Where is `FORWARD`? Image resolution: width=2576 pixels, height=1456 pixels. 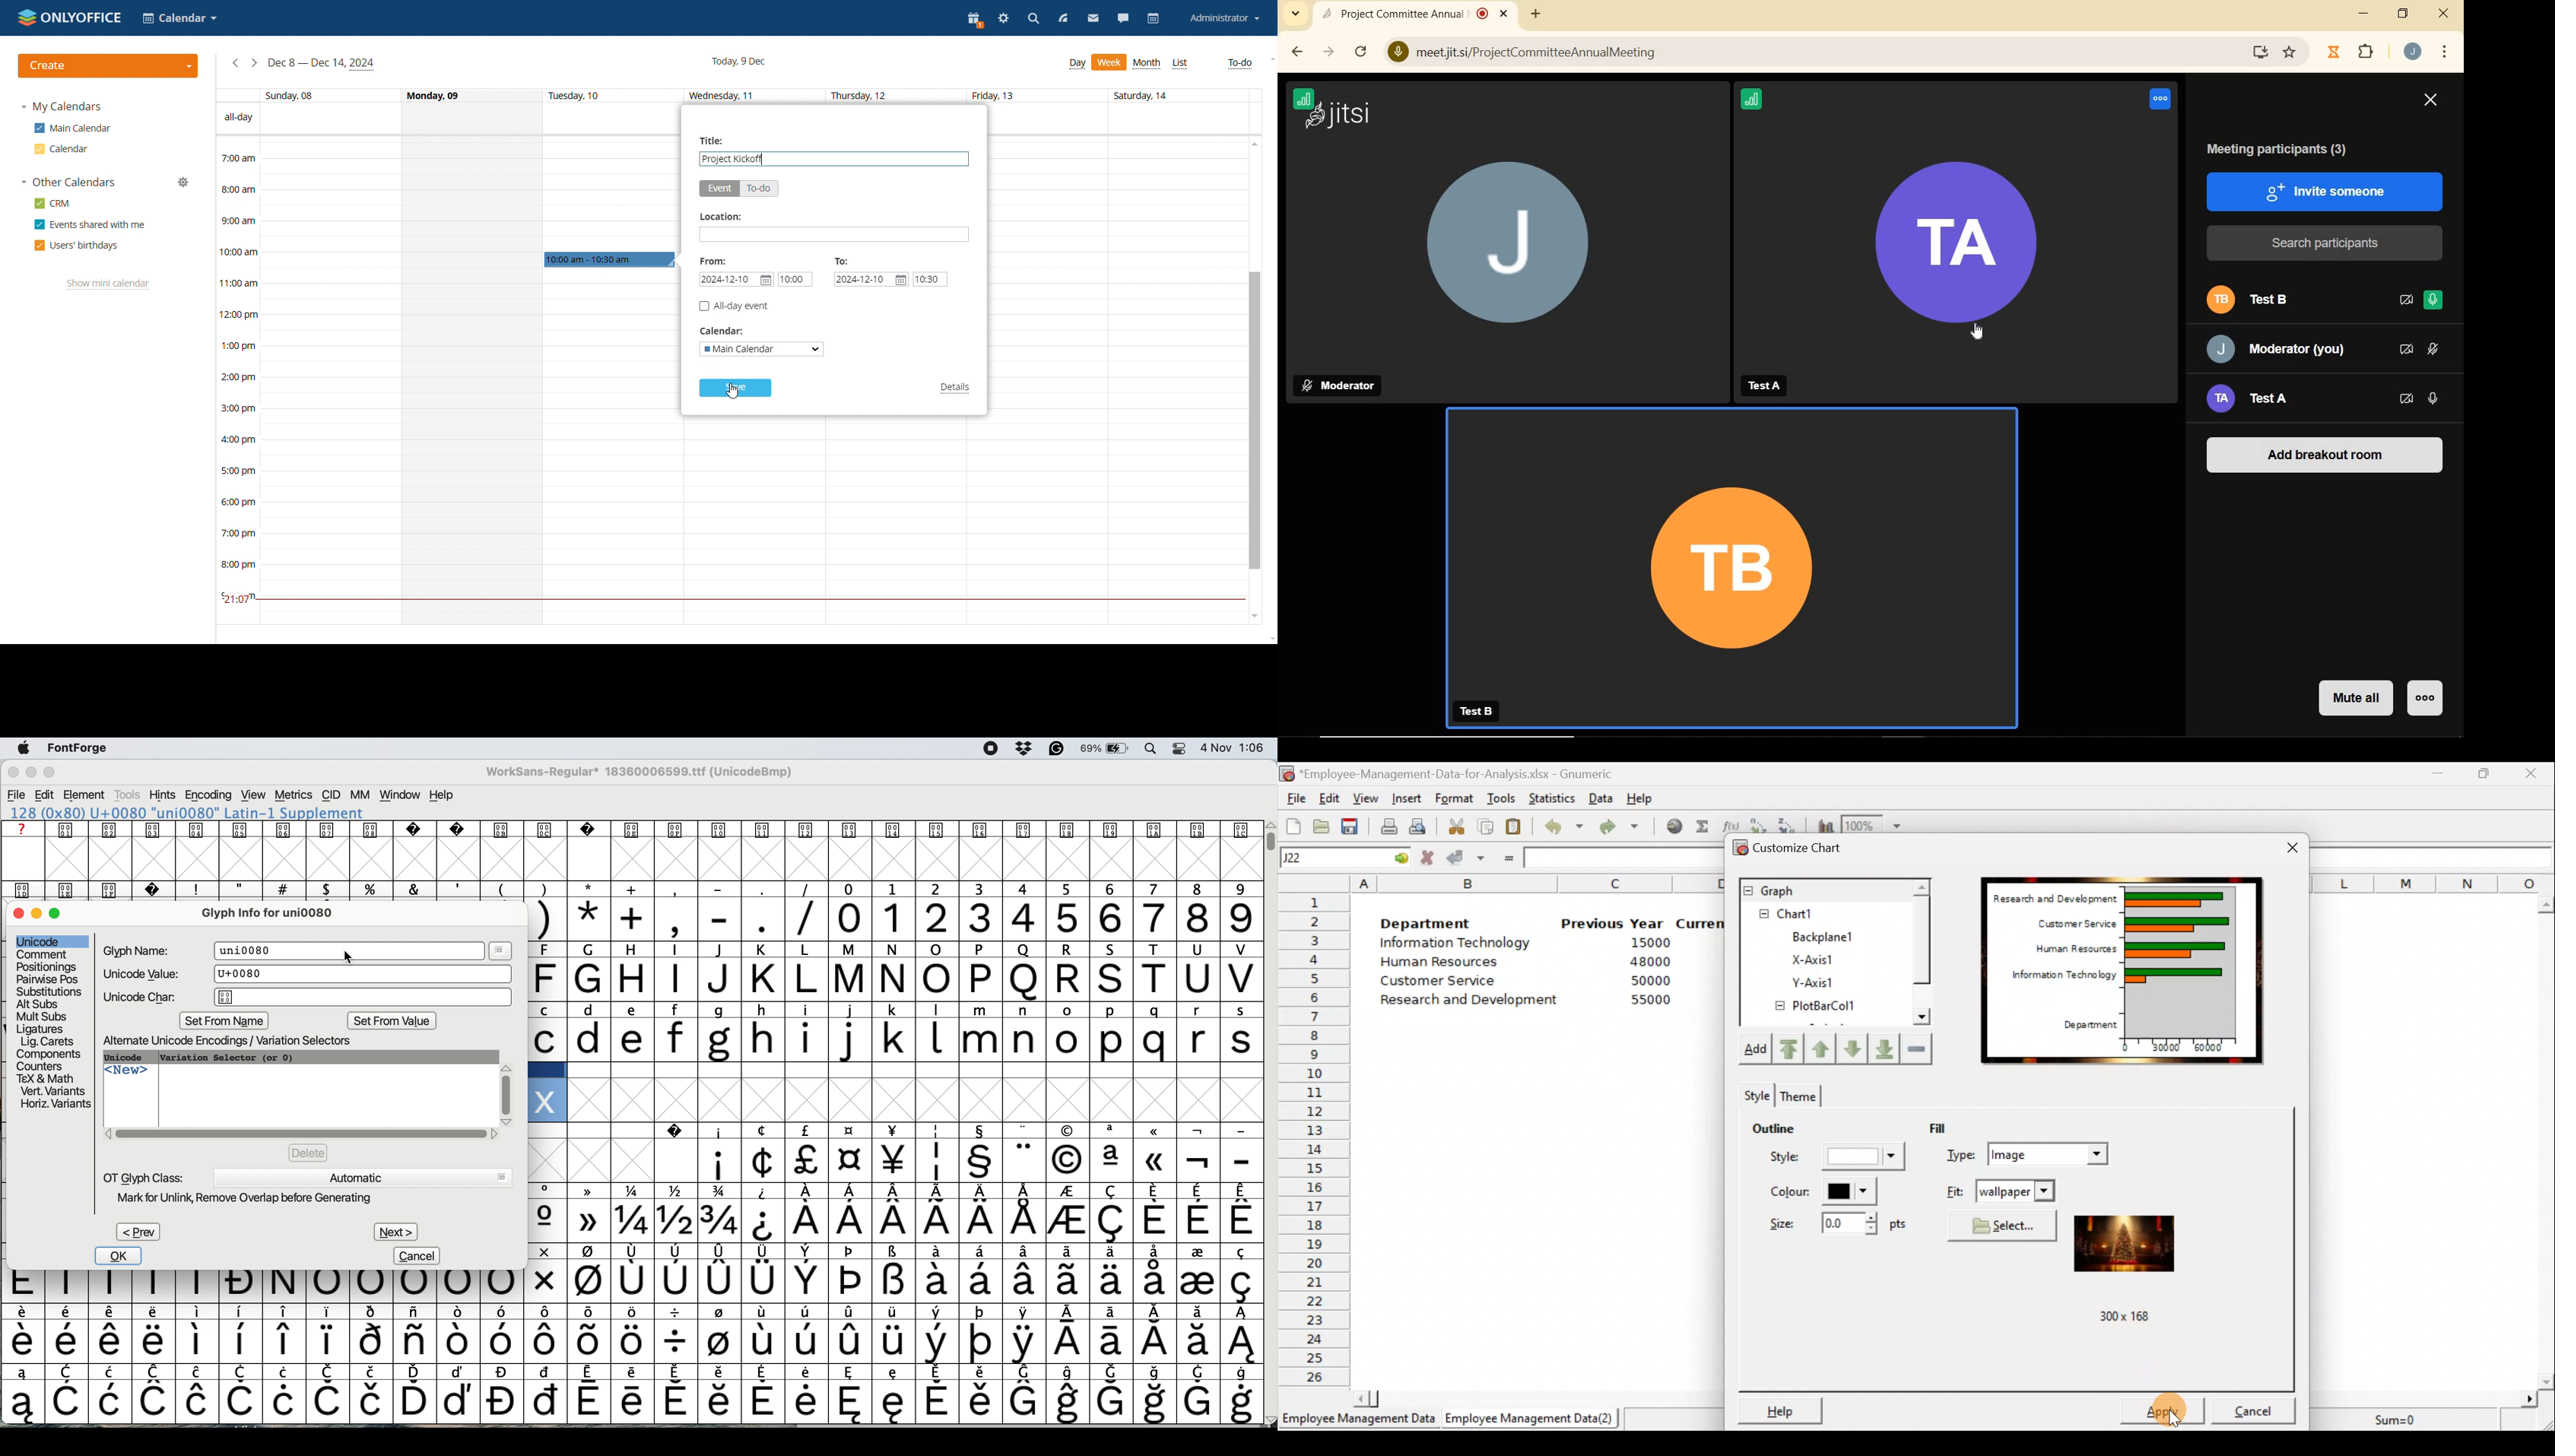 FORWARD is located at coordinates (1330, 53).